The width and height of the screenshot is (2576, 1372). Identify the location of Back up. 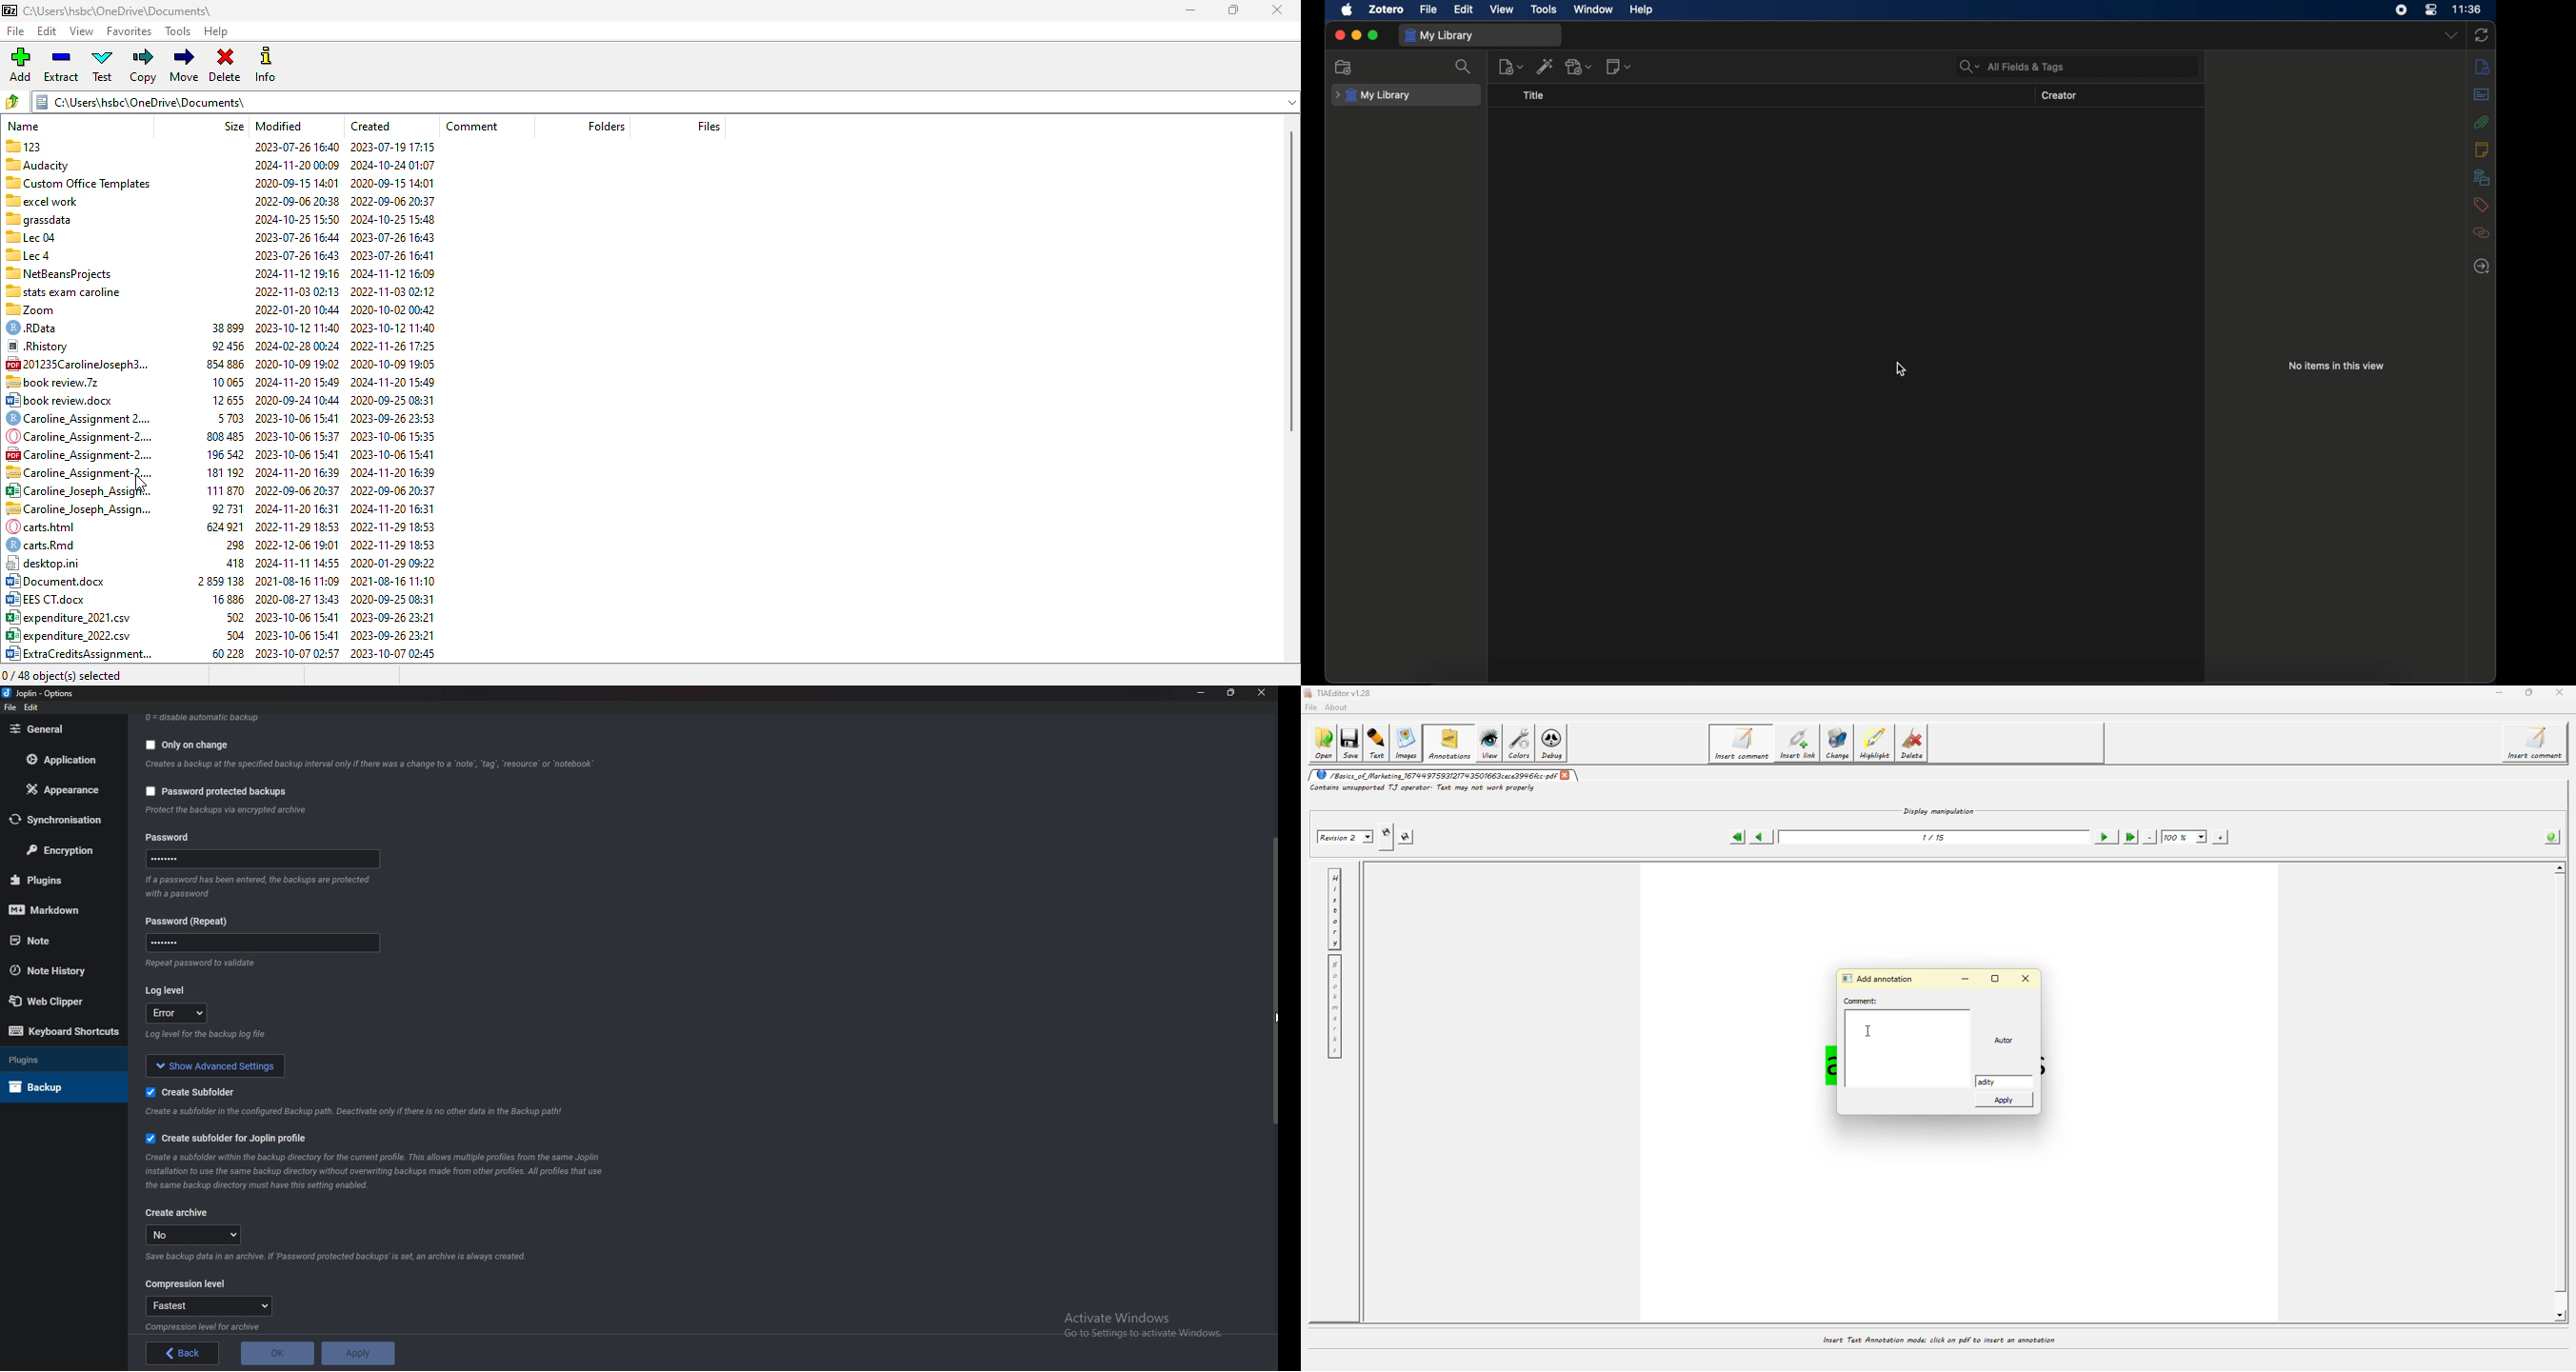
(49, 1087).